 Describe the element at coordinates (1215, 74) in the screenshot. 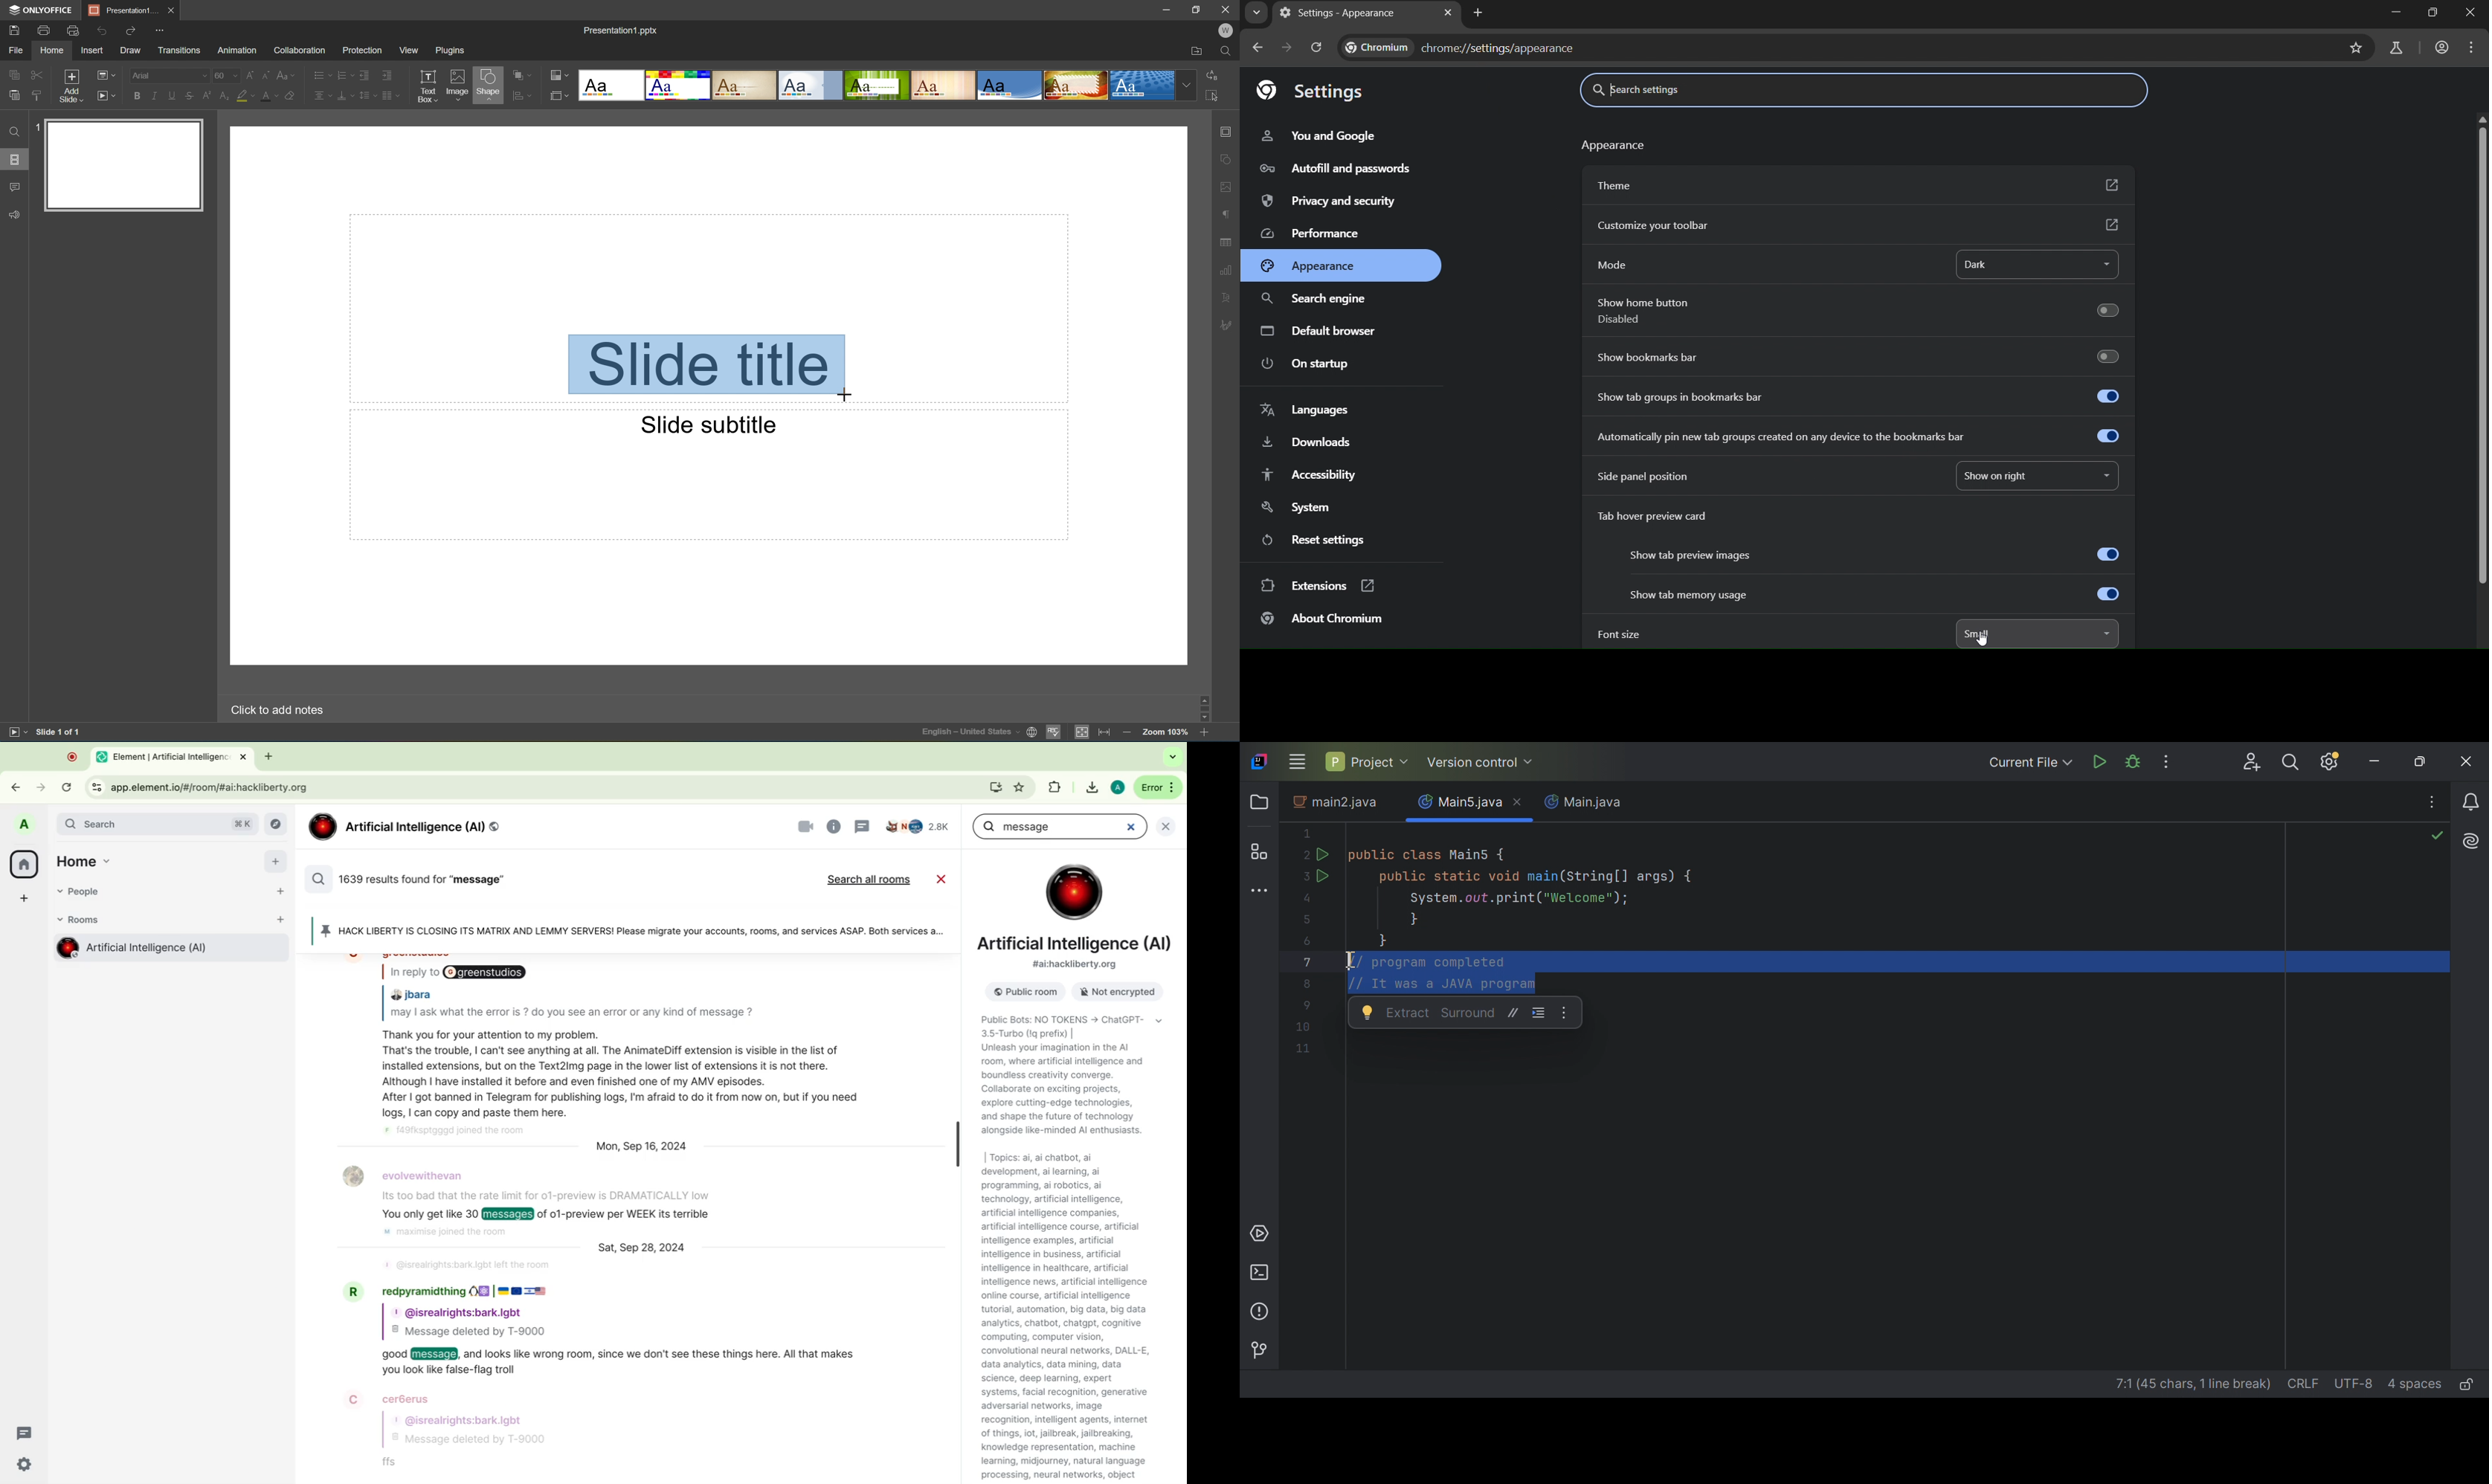

I see `Replace` at that location.